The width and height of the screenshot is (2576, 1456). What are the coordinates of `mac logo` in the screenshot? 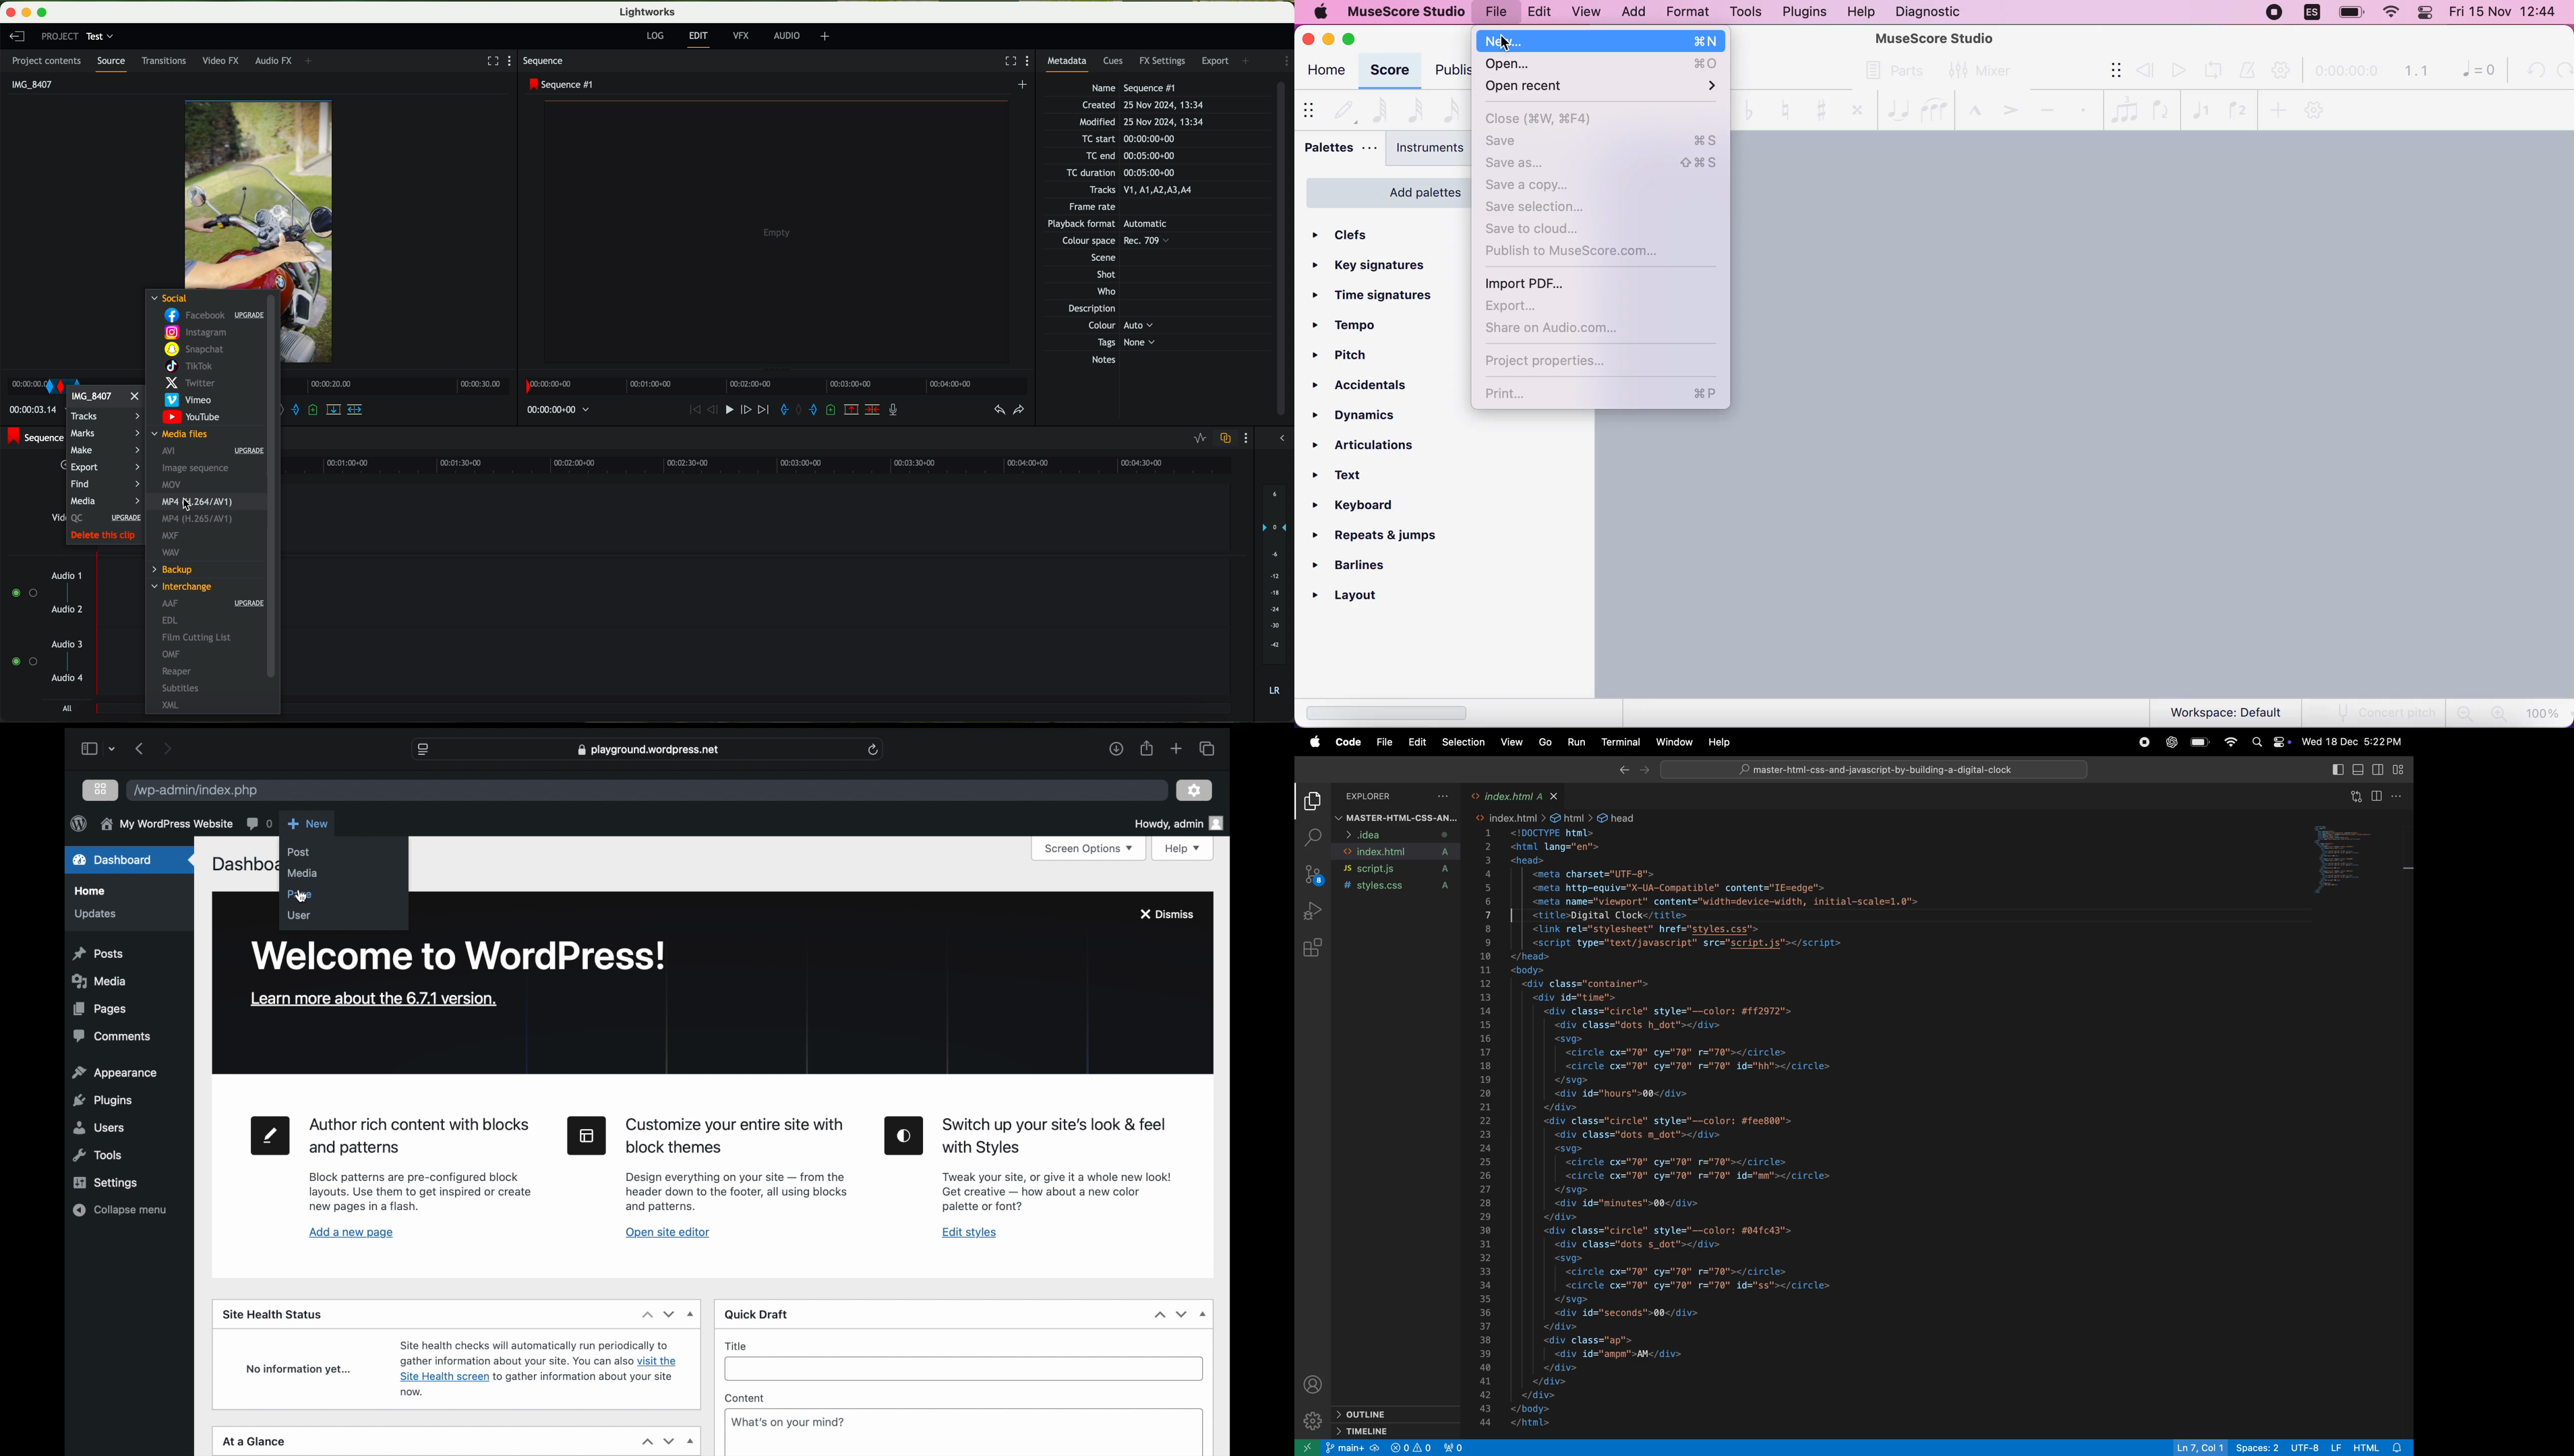 It's located at (1321, 13).